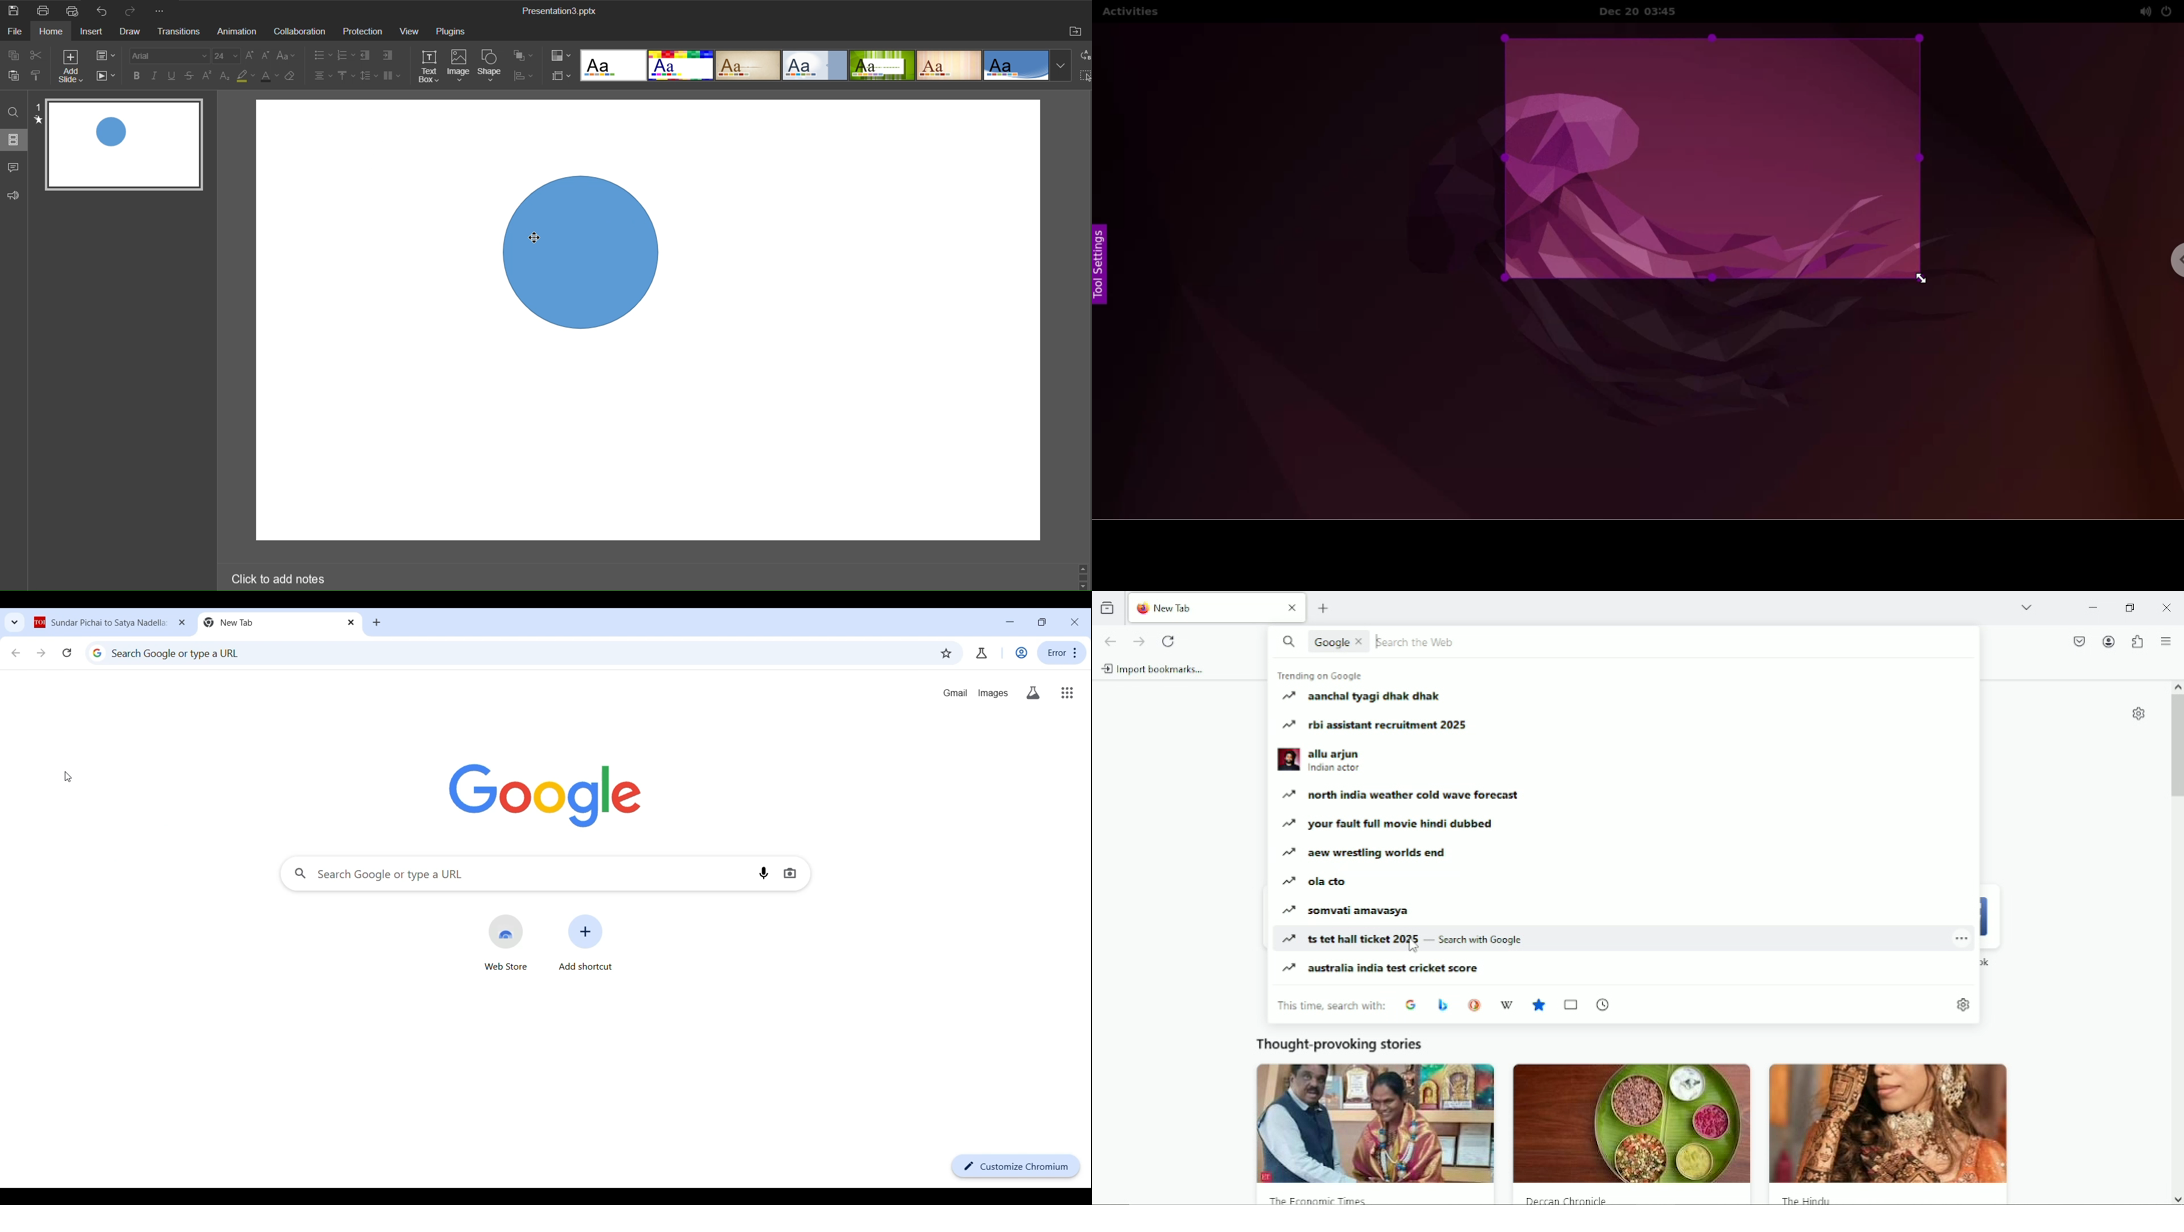 This screenshot has height=1232, width=2184. Describe the element at coordinates (1324, 609) in the screenshot. I see `add tab` at that location.